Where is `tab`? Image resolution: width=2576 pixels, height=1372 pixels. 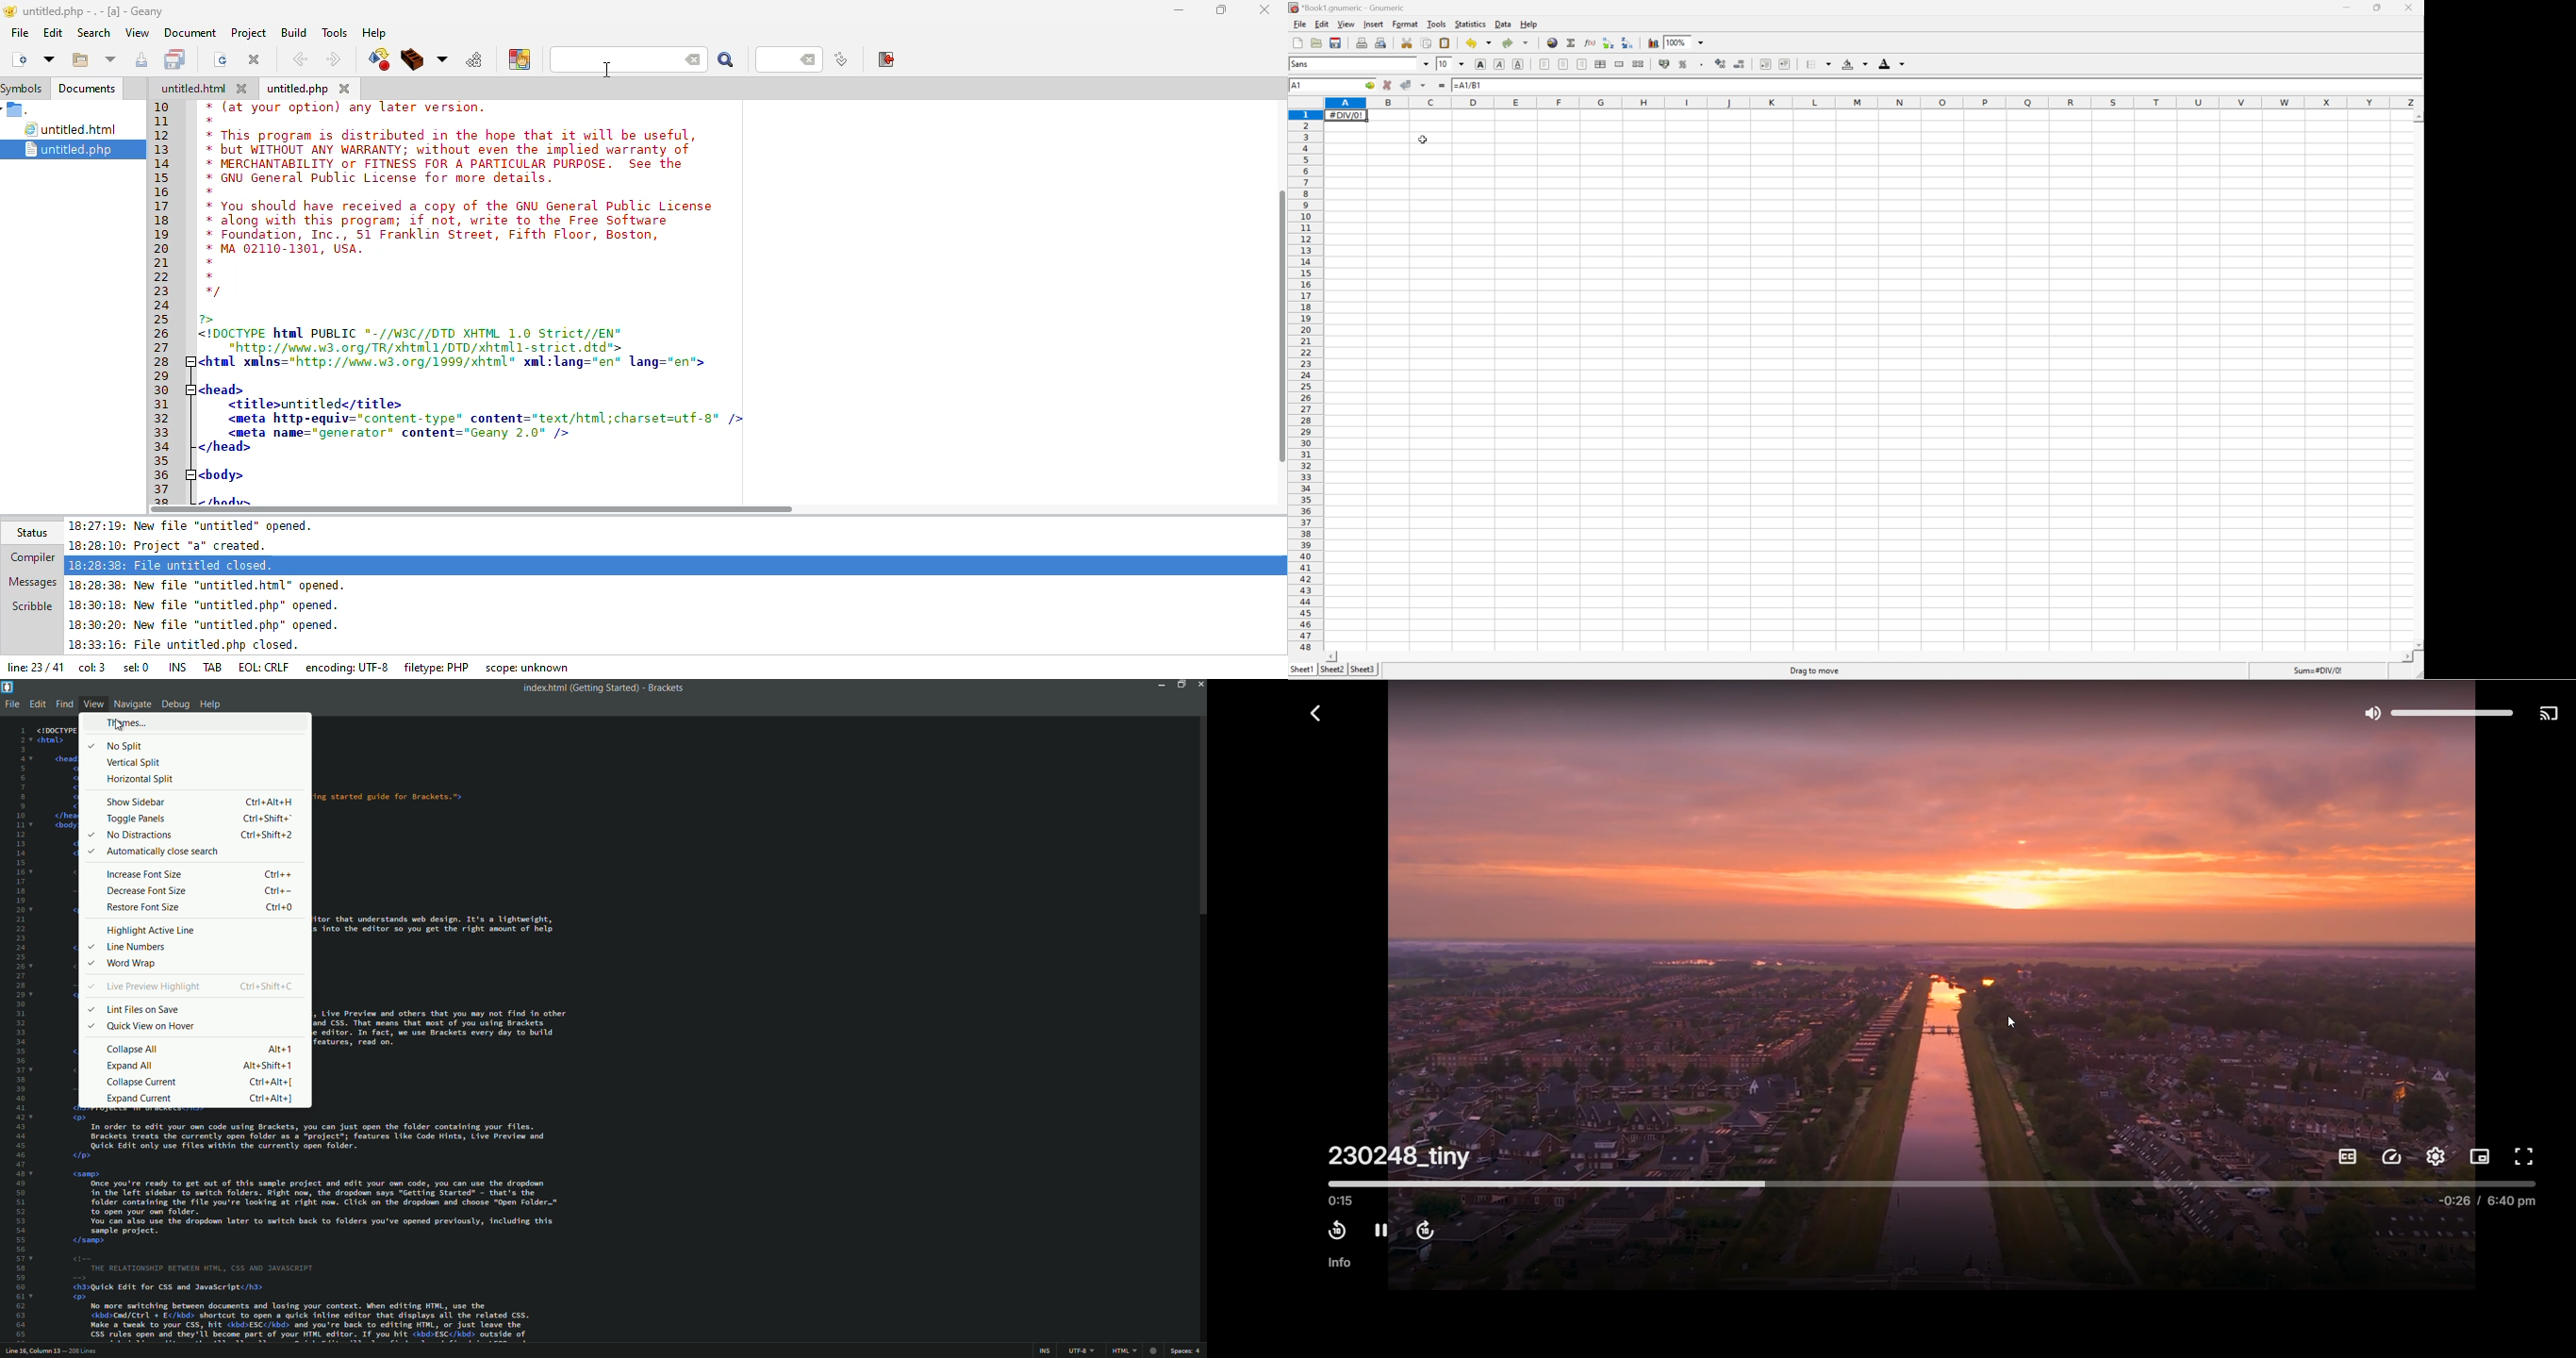 tab is located at coordinates (214, 666).